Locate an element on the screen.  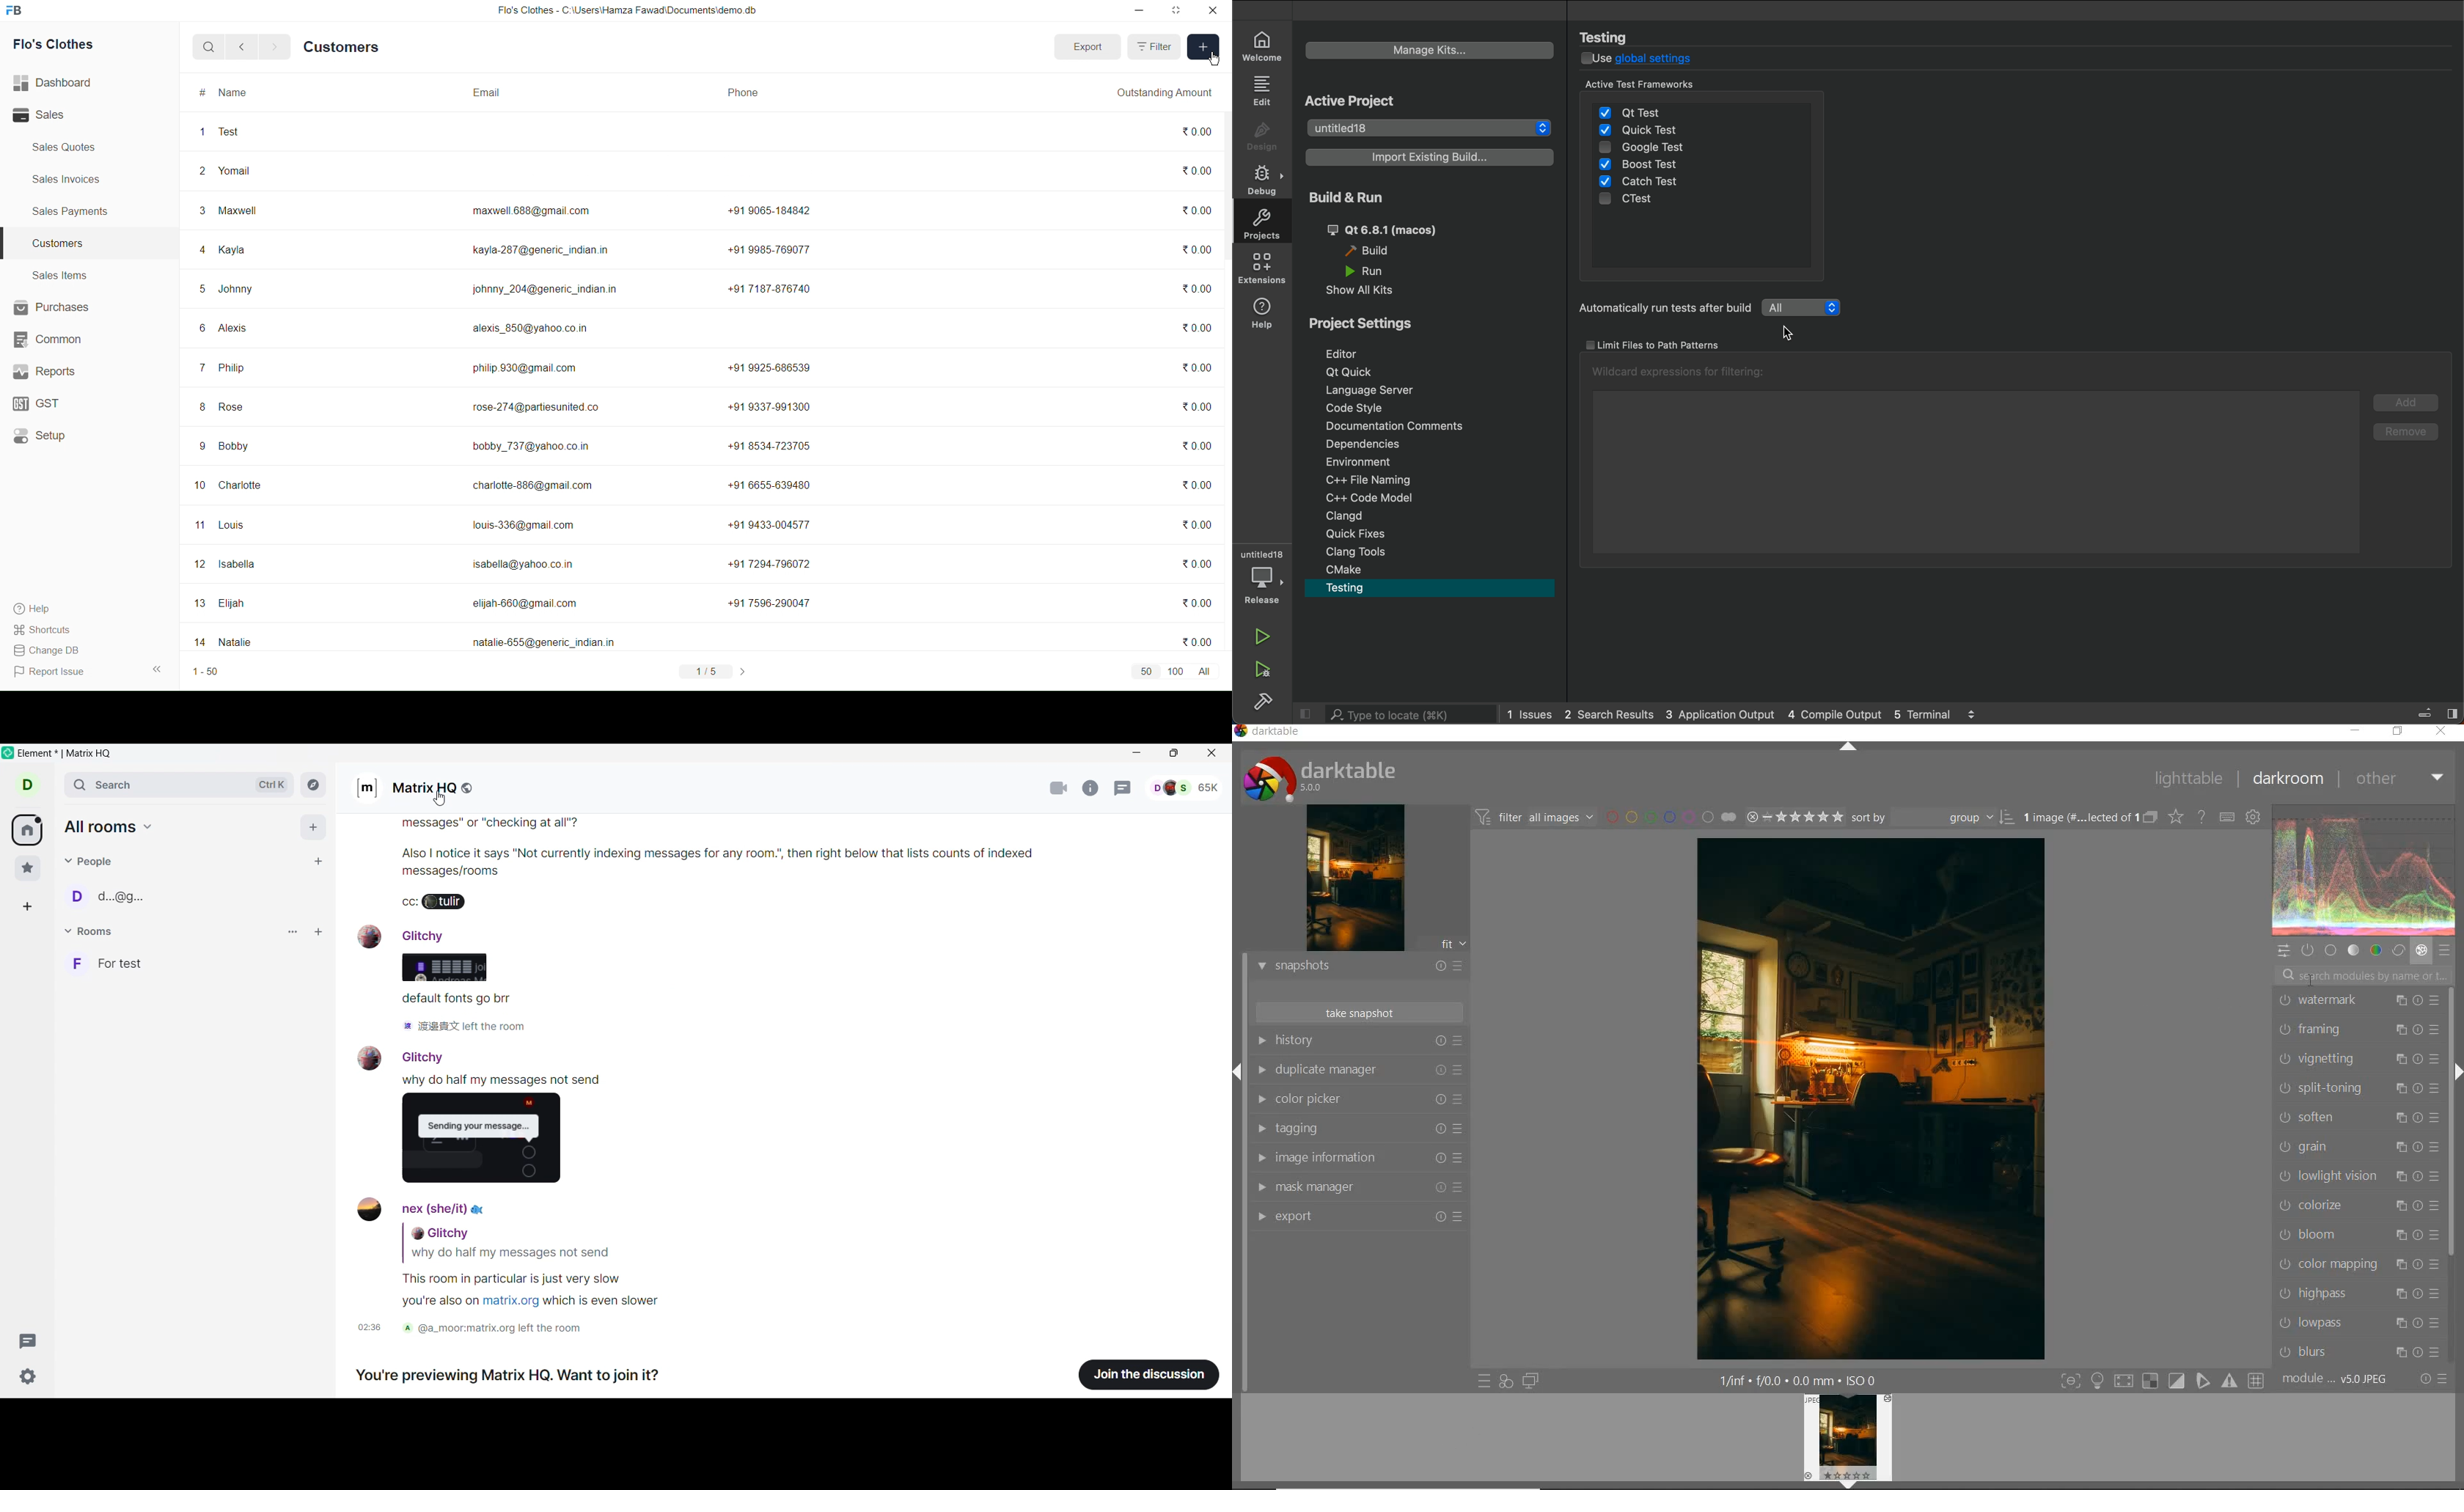
natalie-655@generic_indian.in is located at coordinates (547, 642).